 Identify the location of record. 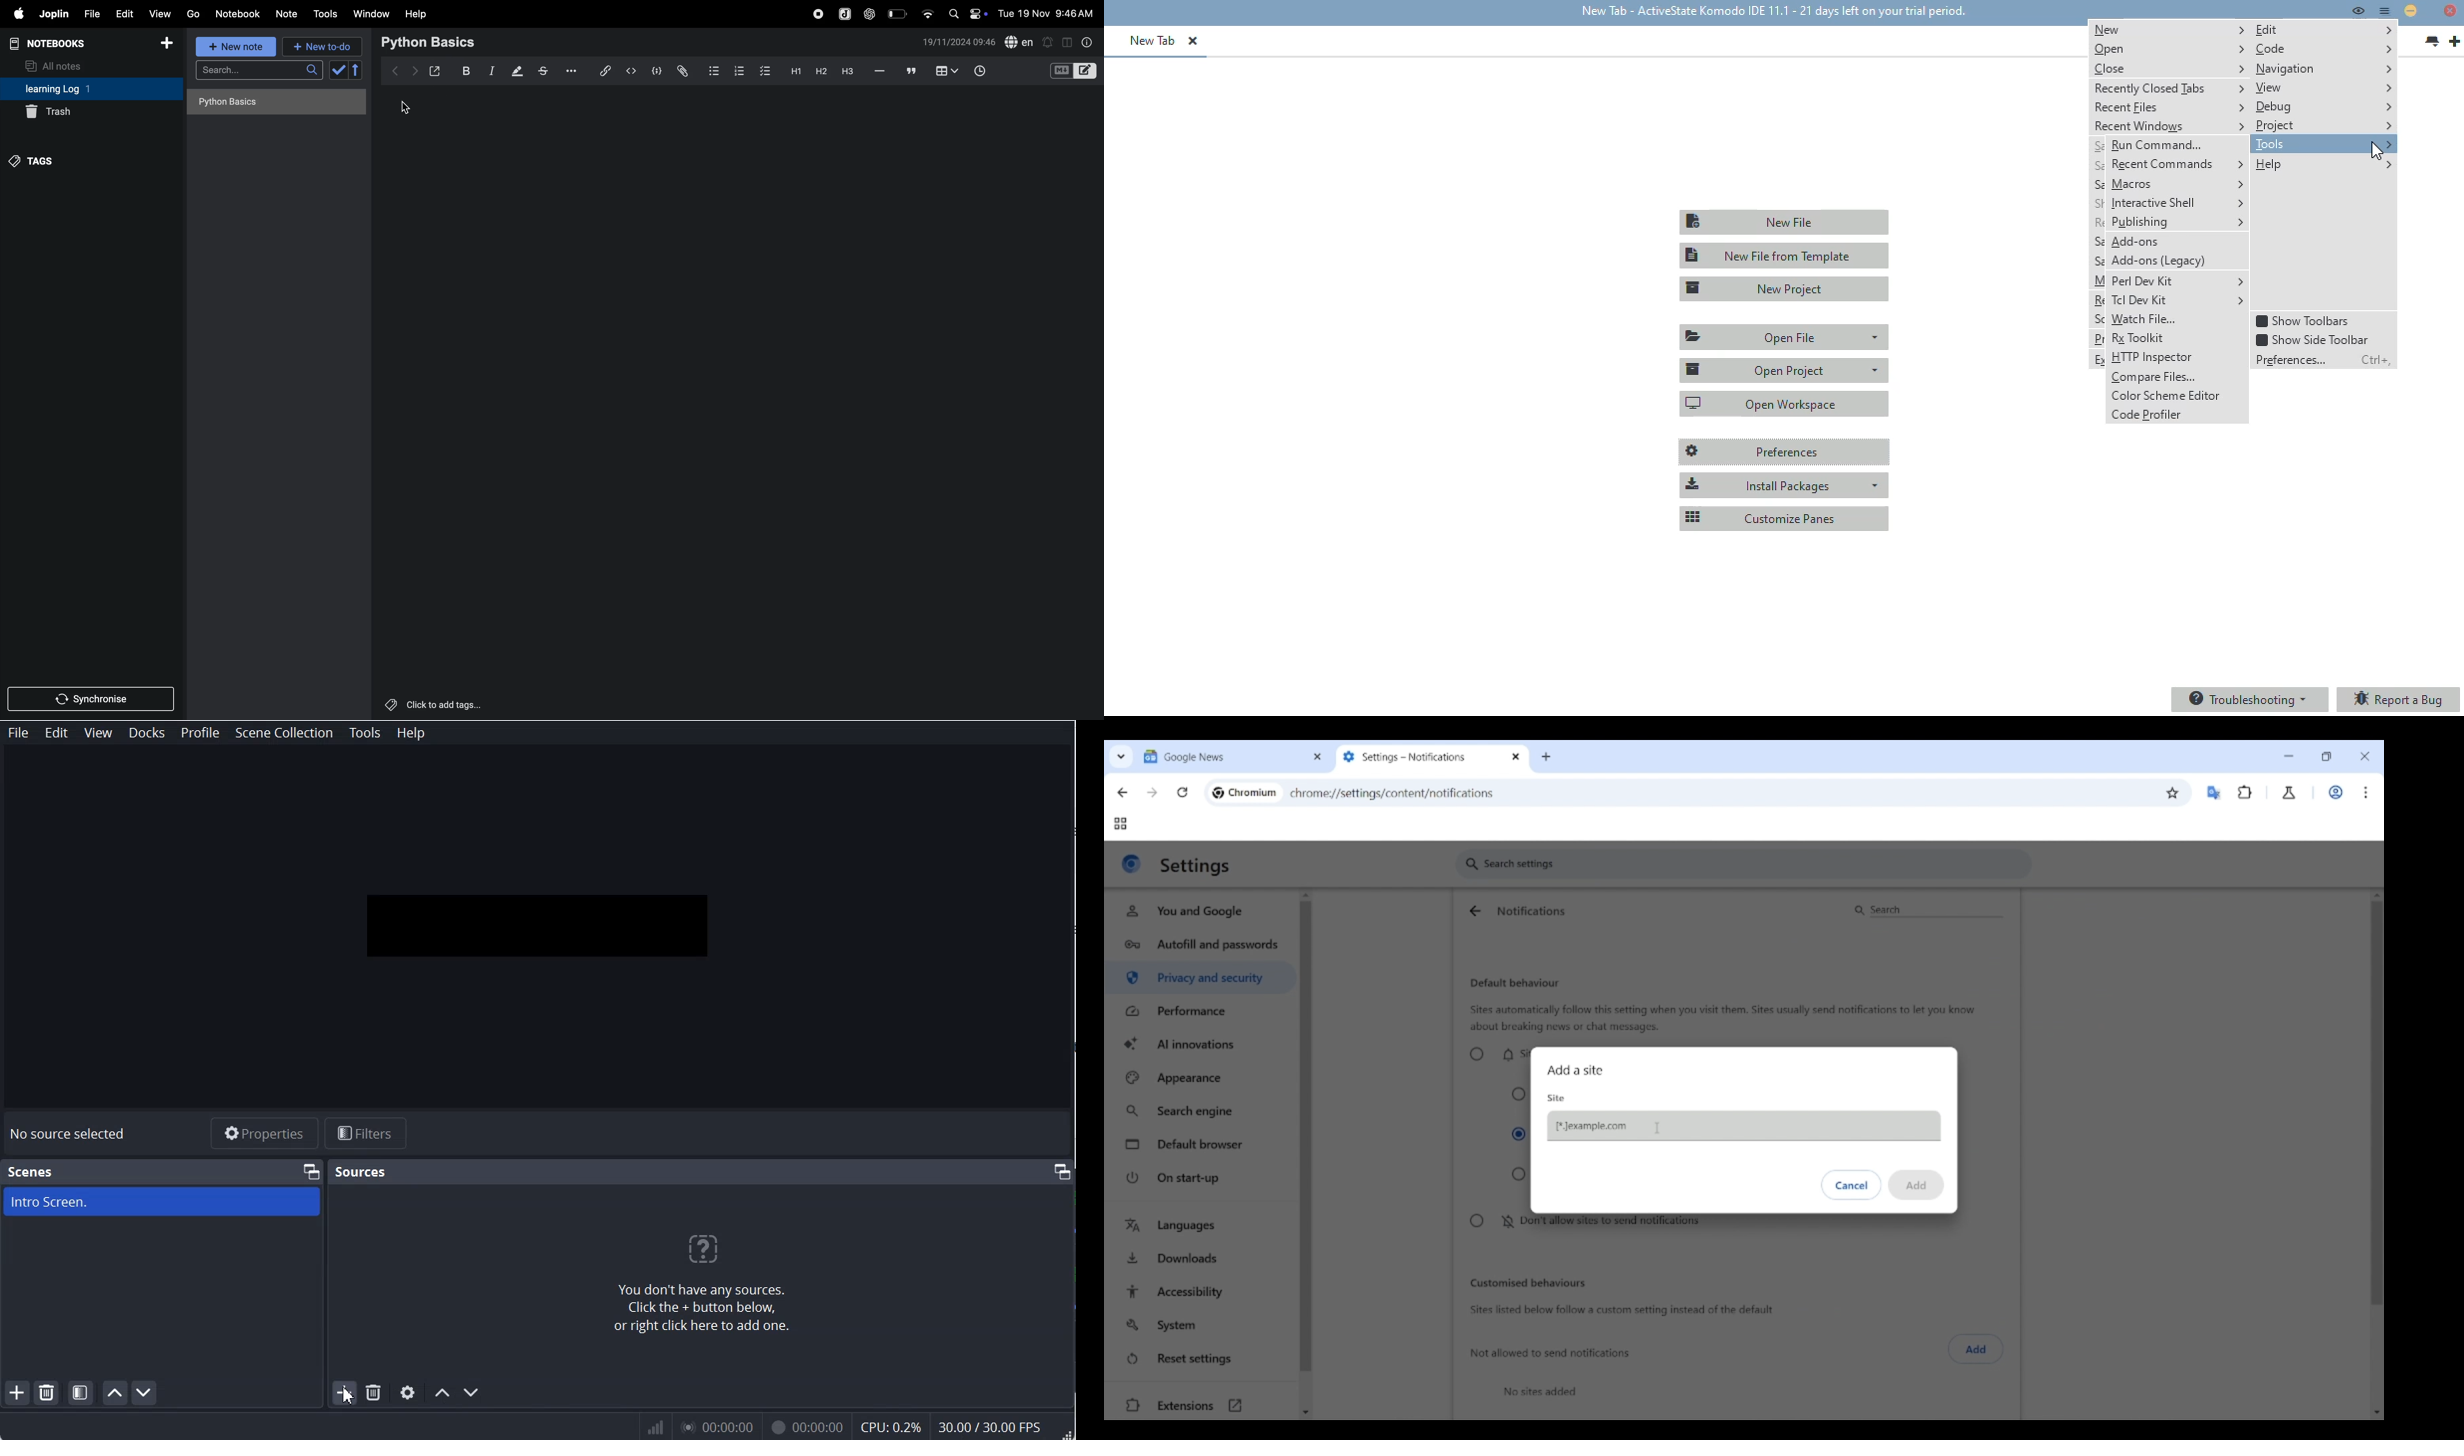
(818, 12).